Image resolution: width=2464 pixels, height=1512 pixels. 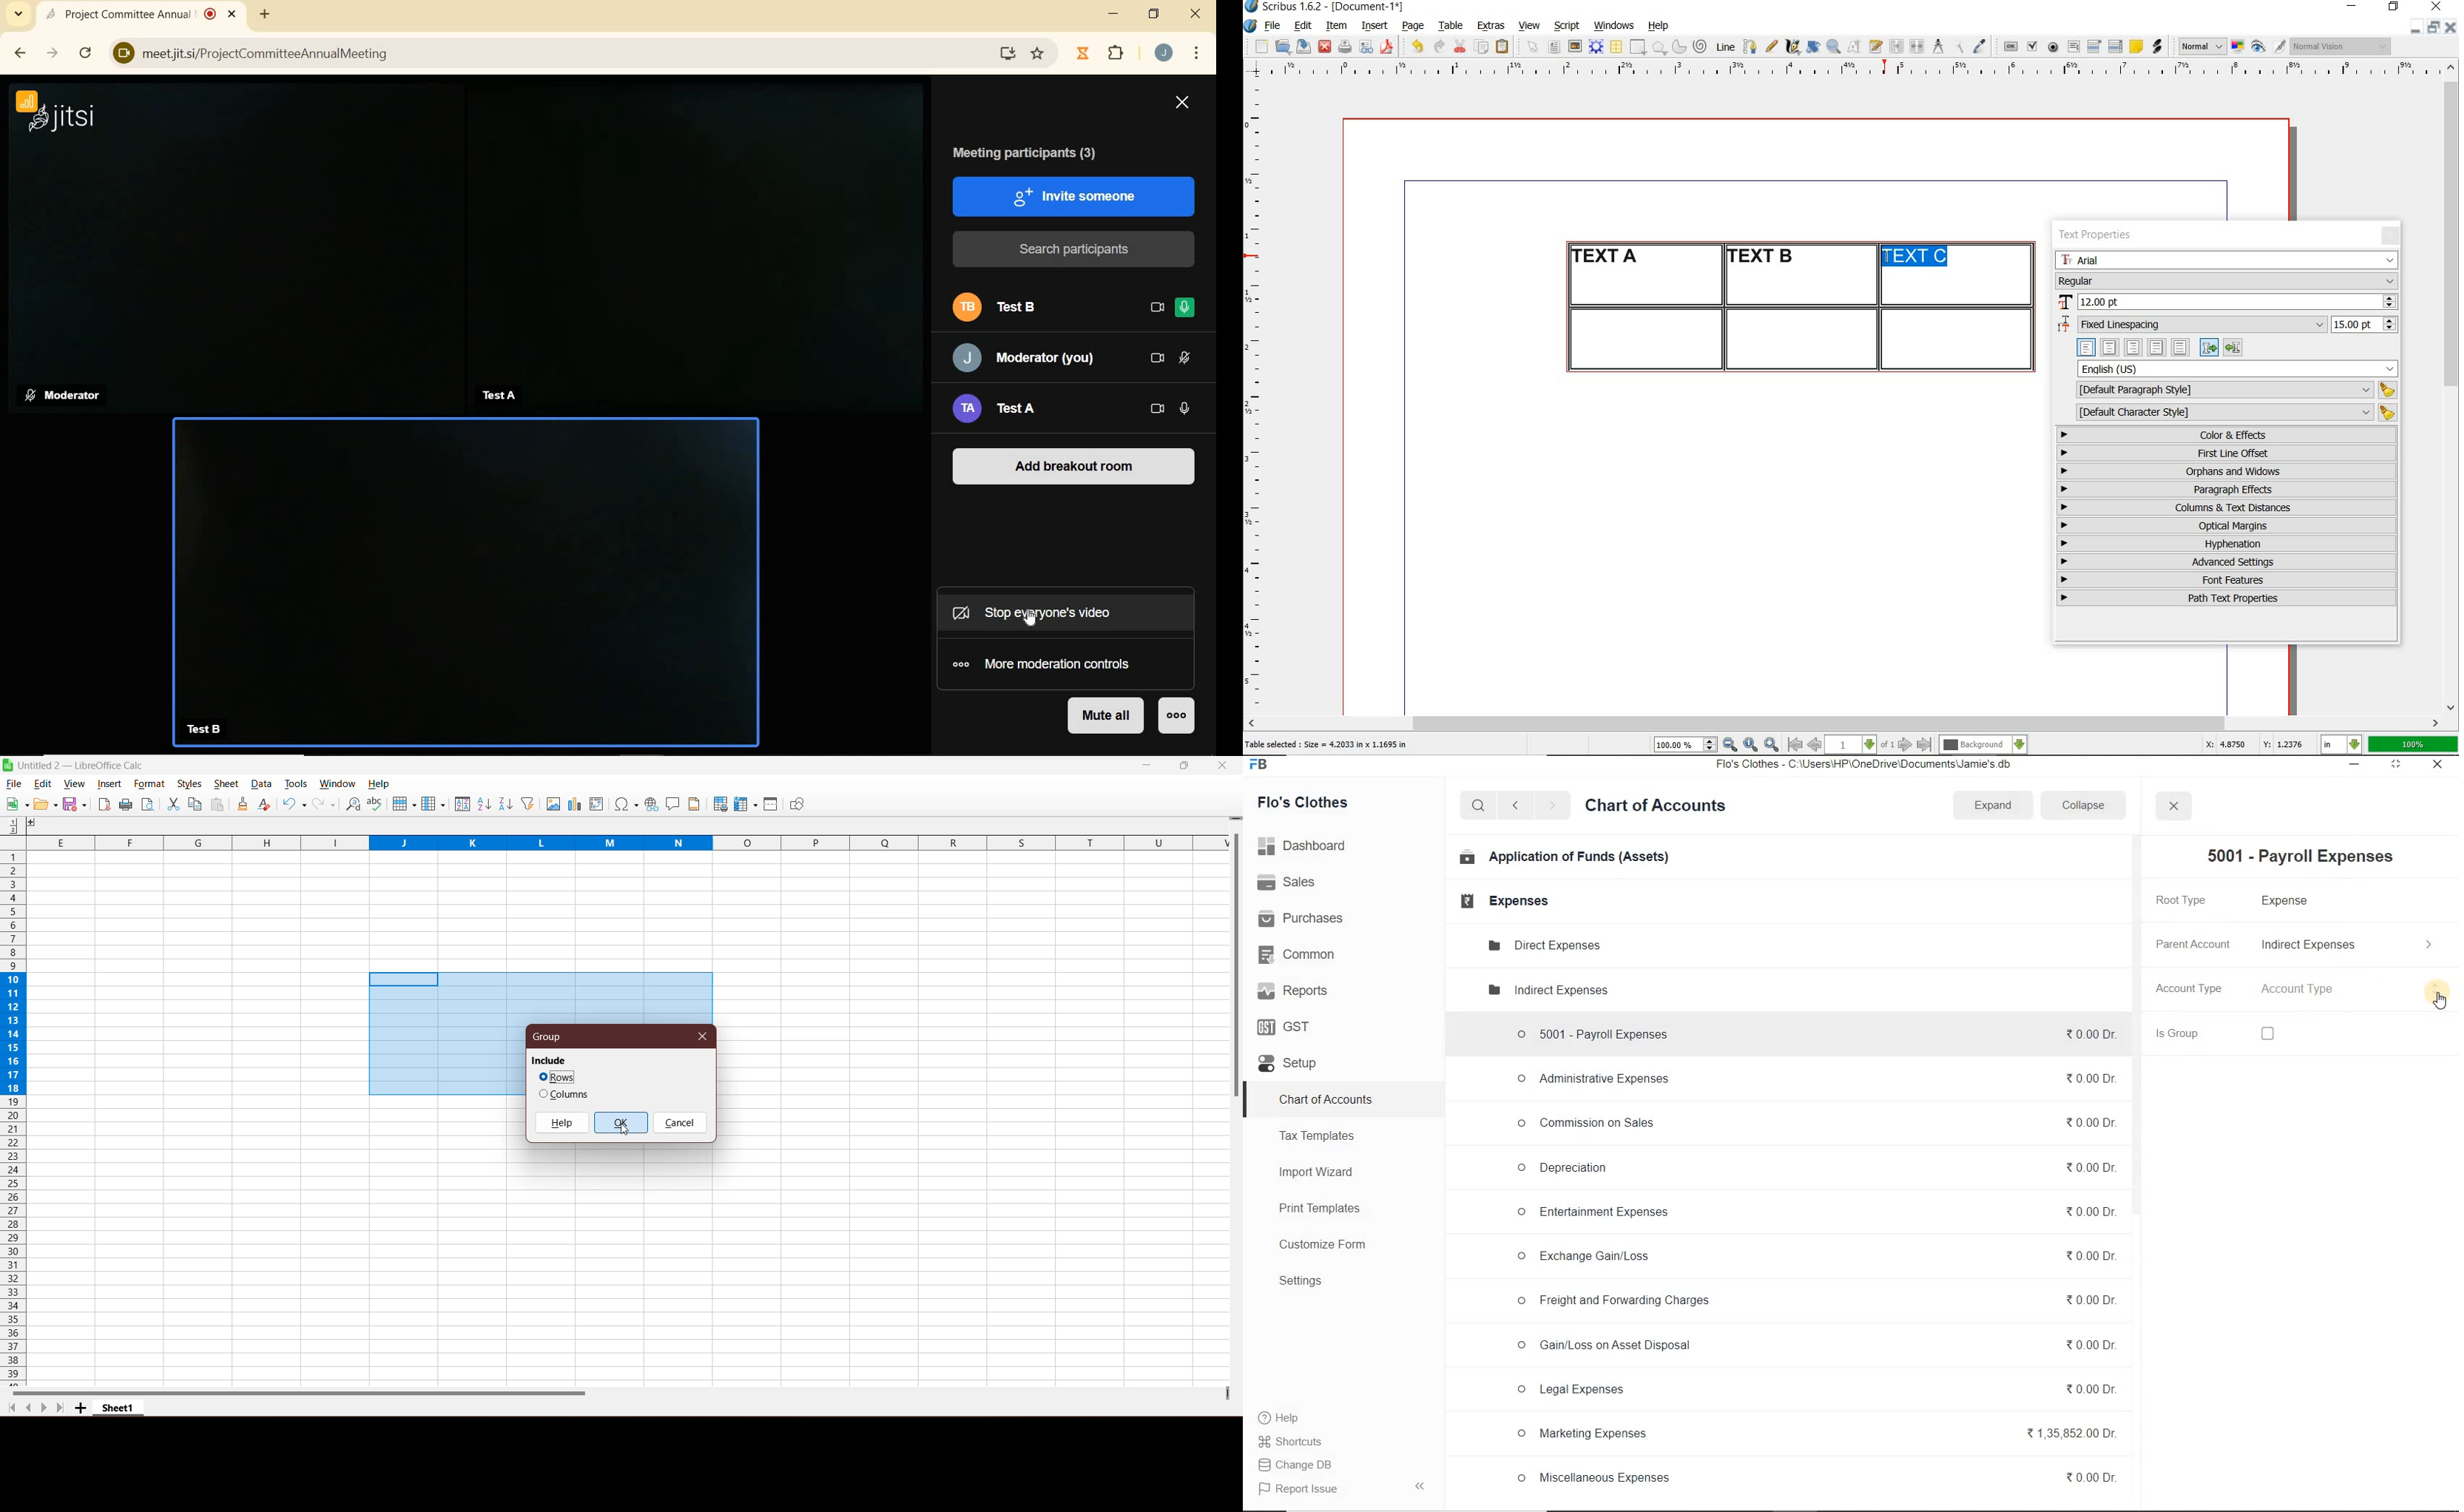 What do you see at coordinates (1274, 26) in the screenshot?
I see `file` at bounding box center [1274, 26].